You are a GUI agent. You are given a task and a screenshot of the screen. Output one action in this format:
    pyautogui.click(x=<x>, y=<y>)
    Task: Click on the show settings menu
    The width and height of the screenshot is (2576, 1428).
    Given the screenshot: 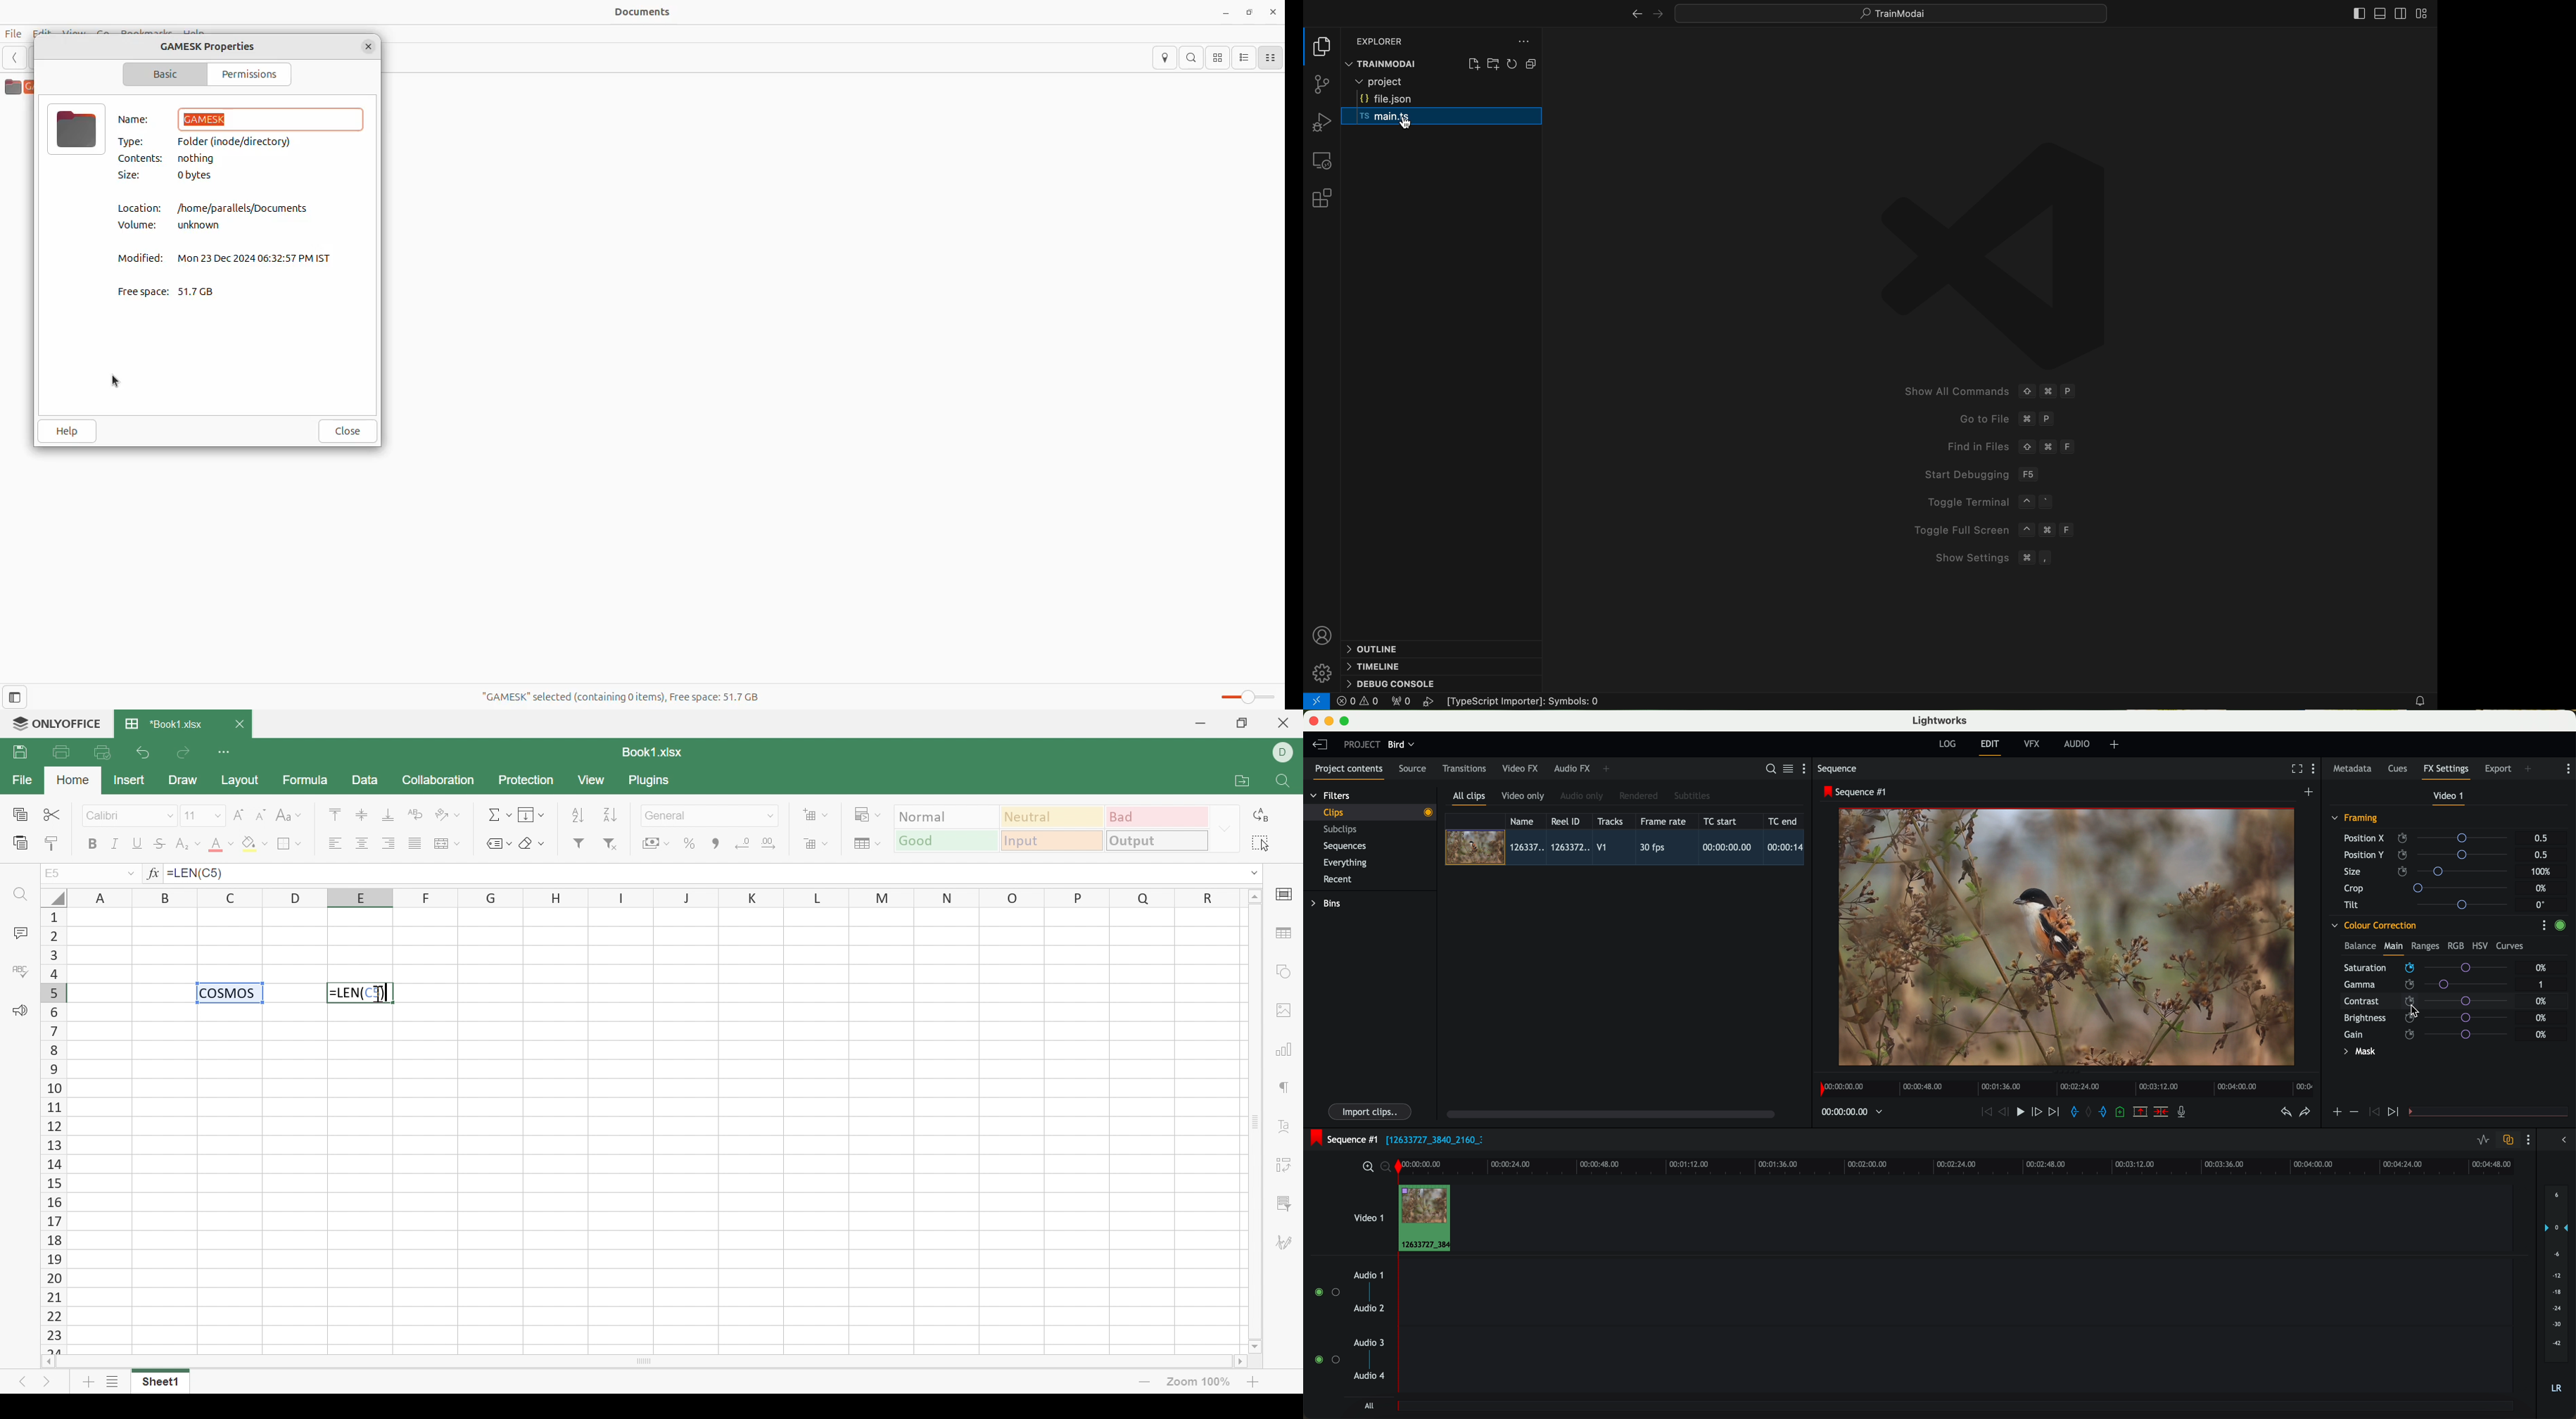 What is the action you would take?
    pyautogui.click(x=1808, y=768)
    